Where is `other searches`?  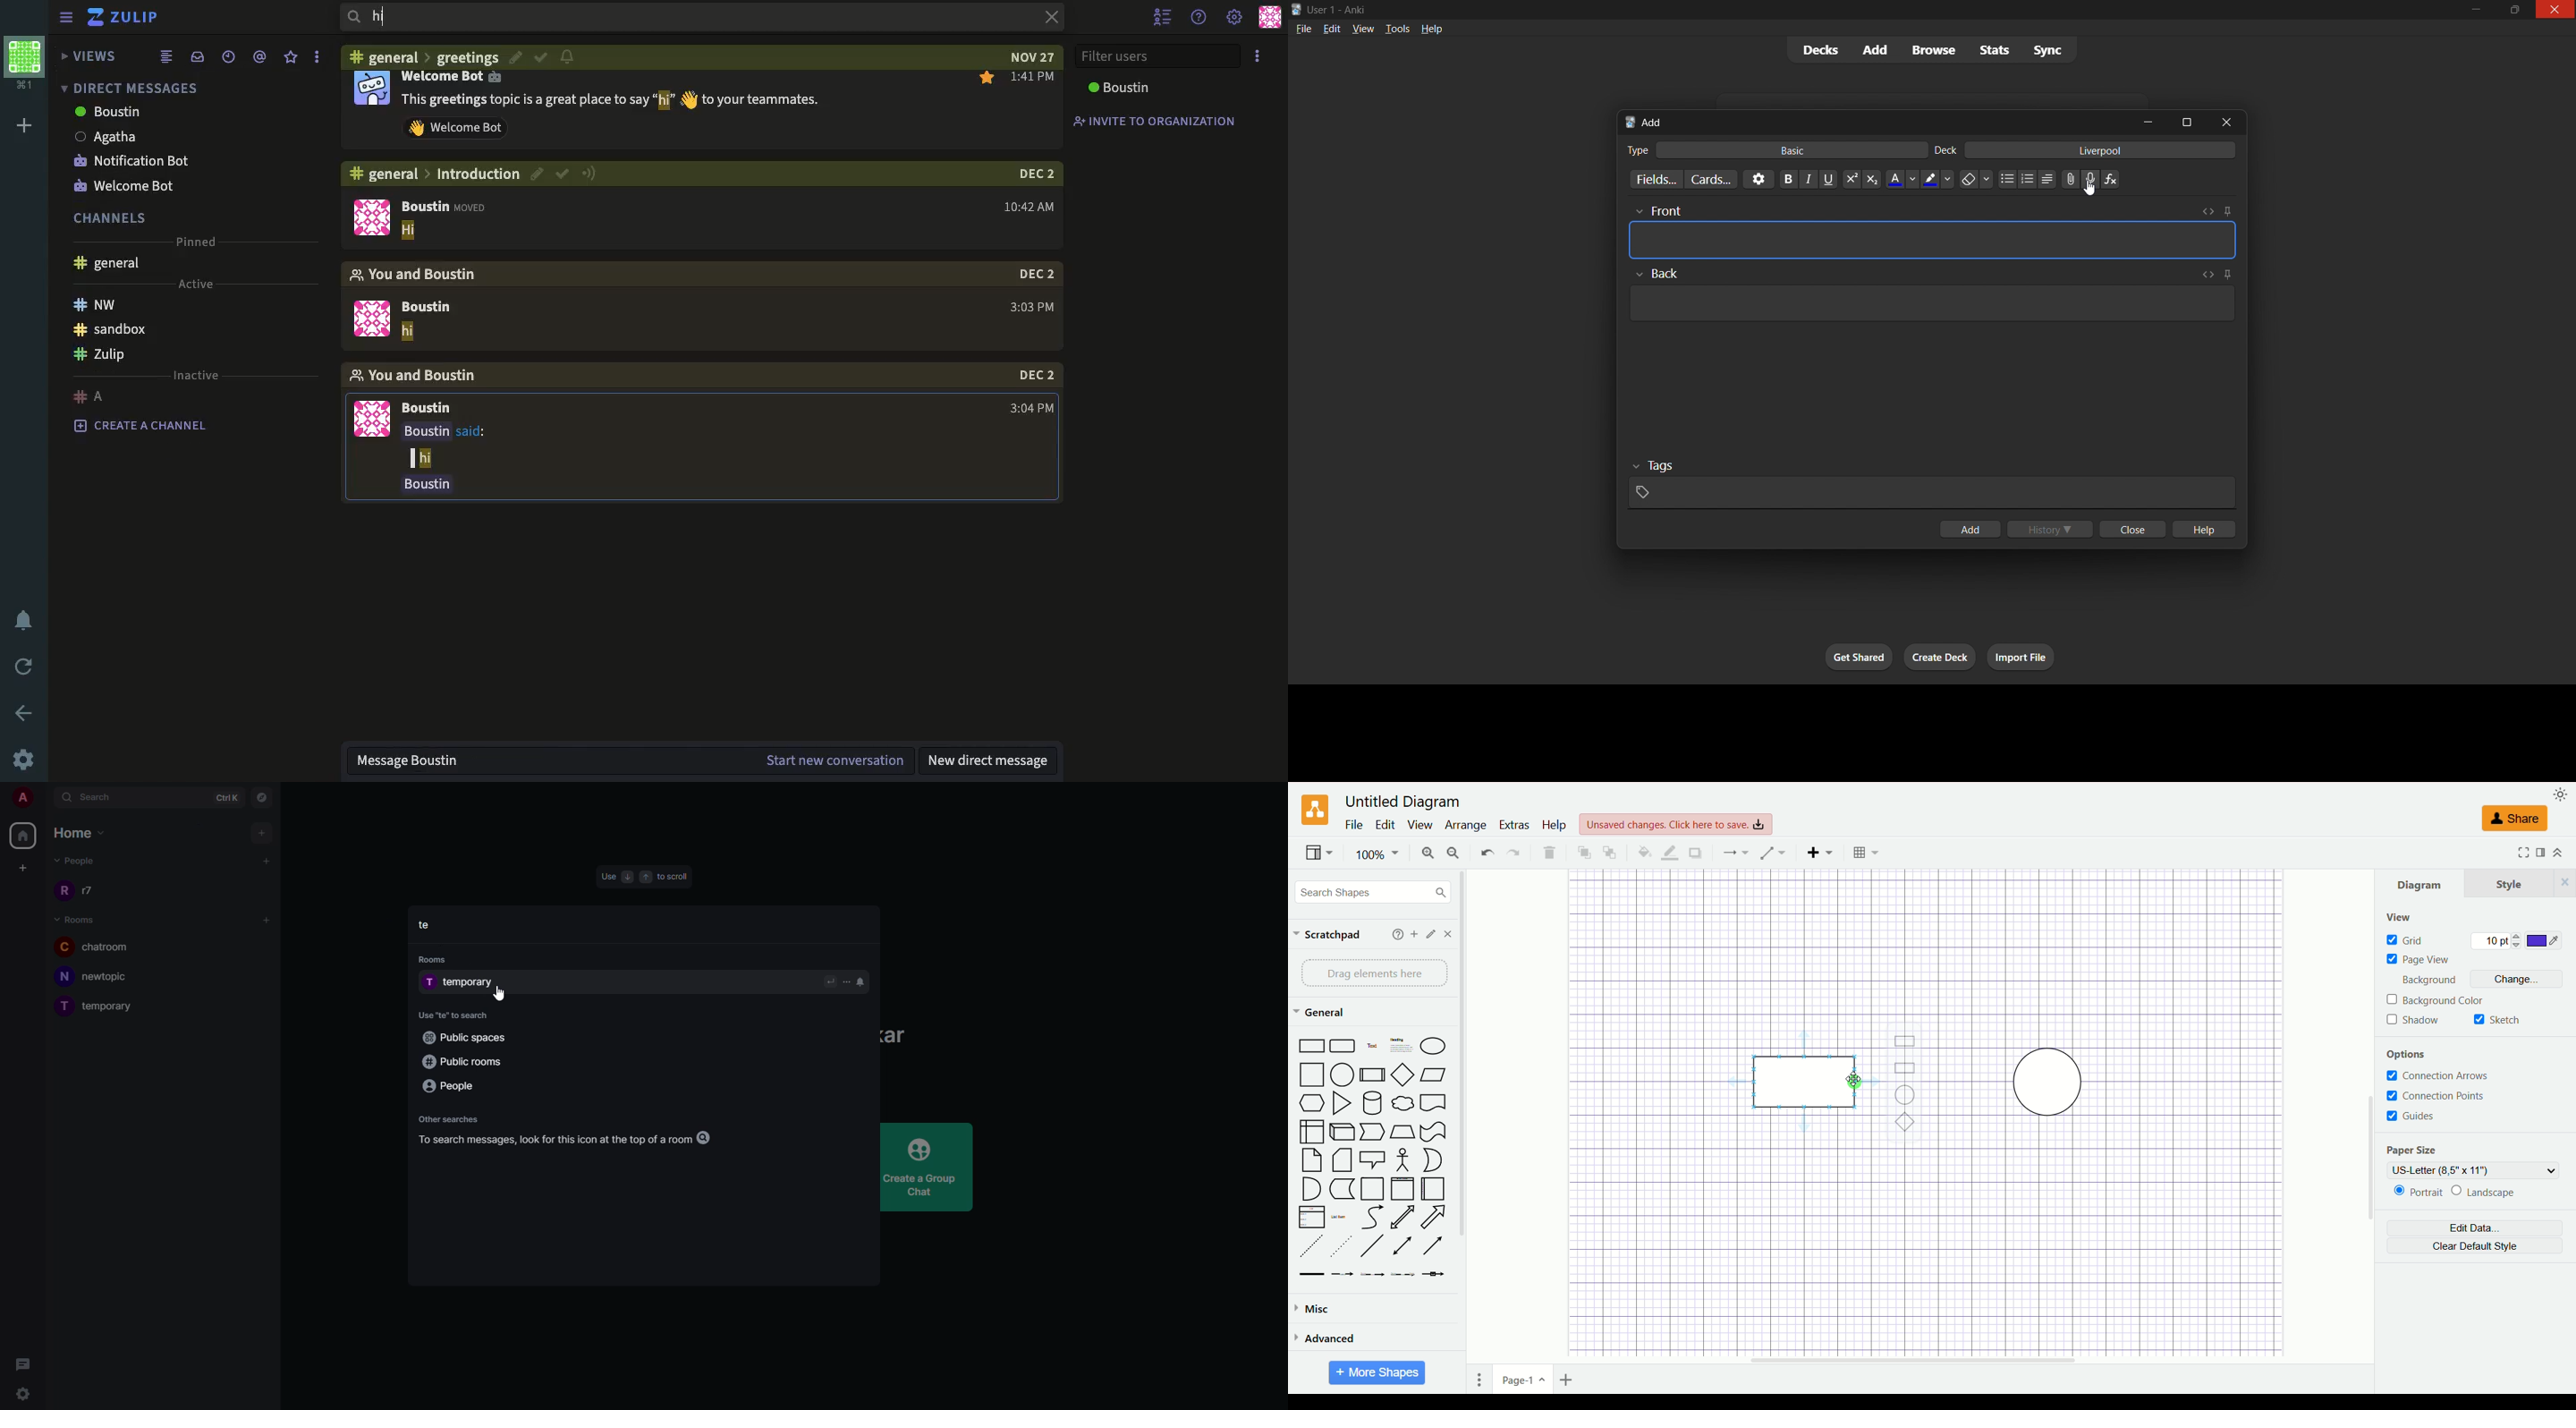
other searches is located at coordinates (449, 1118).